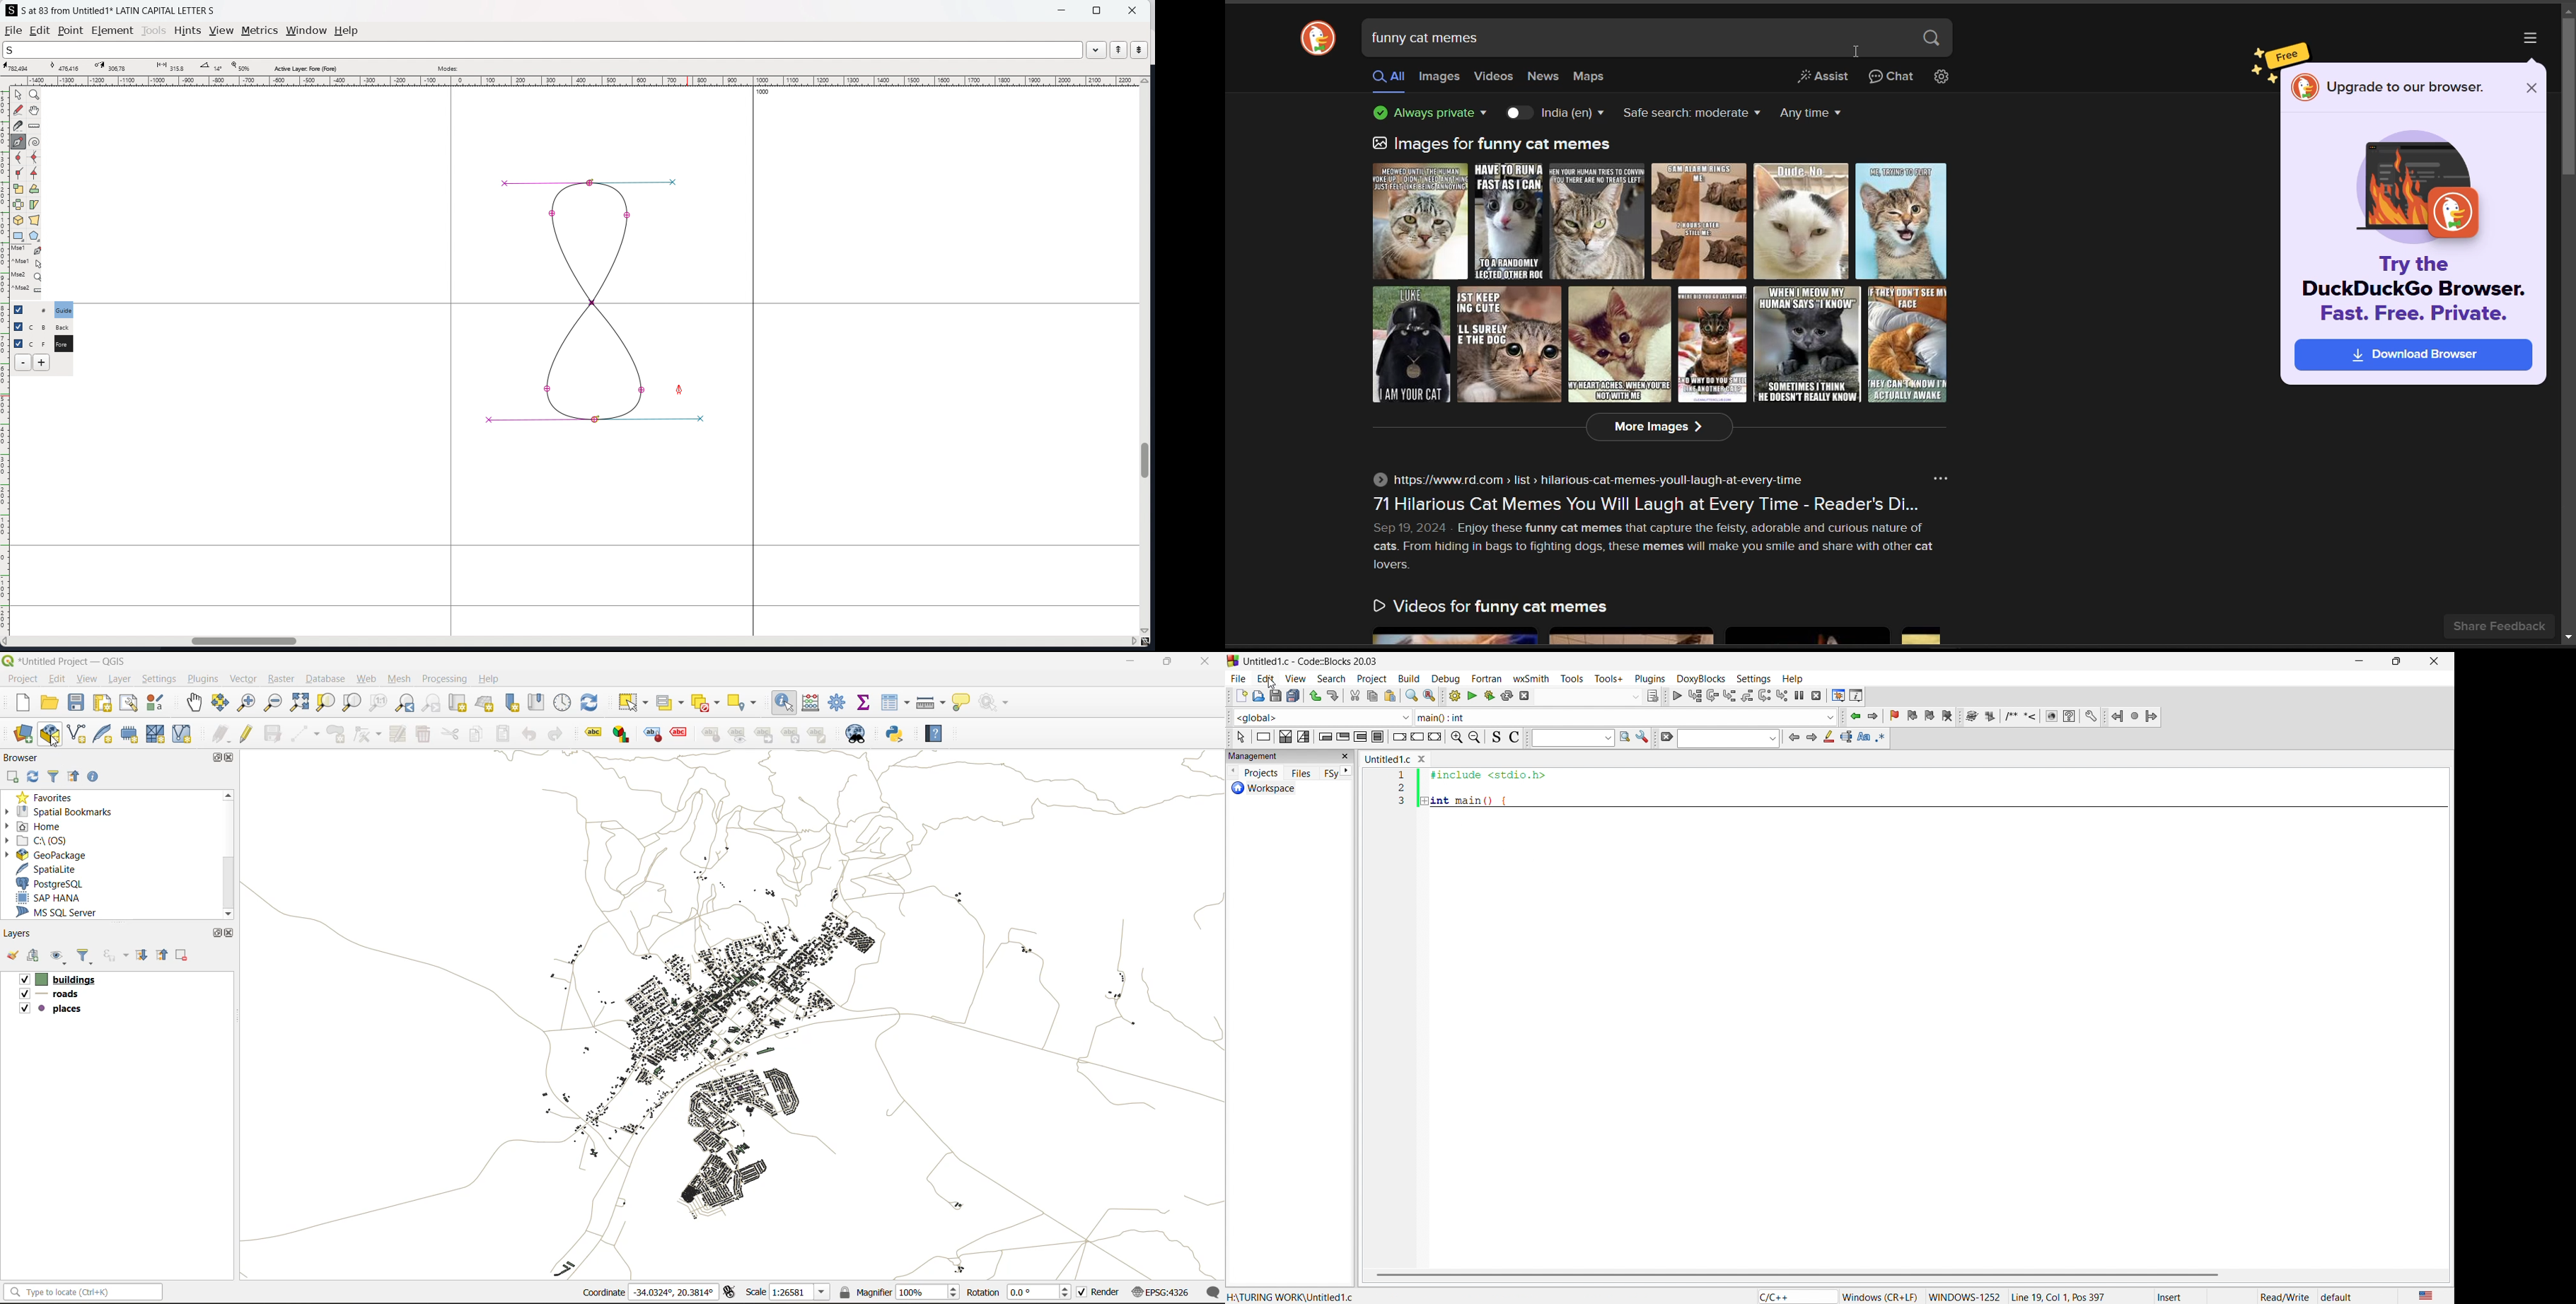  Describe the element at coordinates (1290, 1296) in the screenshot. I see `file path` at that location.